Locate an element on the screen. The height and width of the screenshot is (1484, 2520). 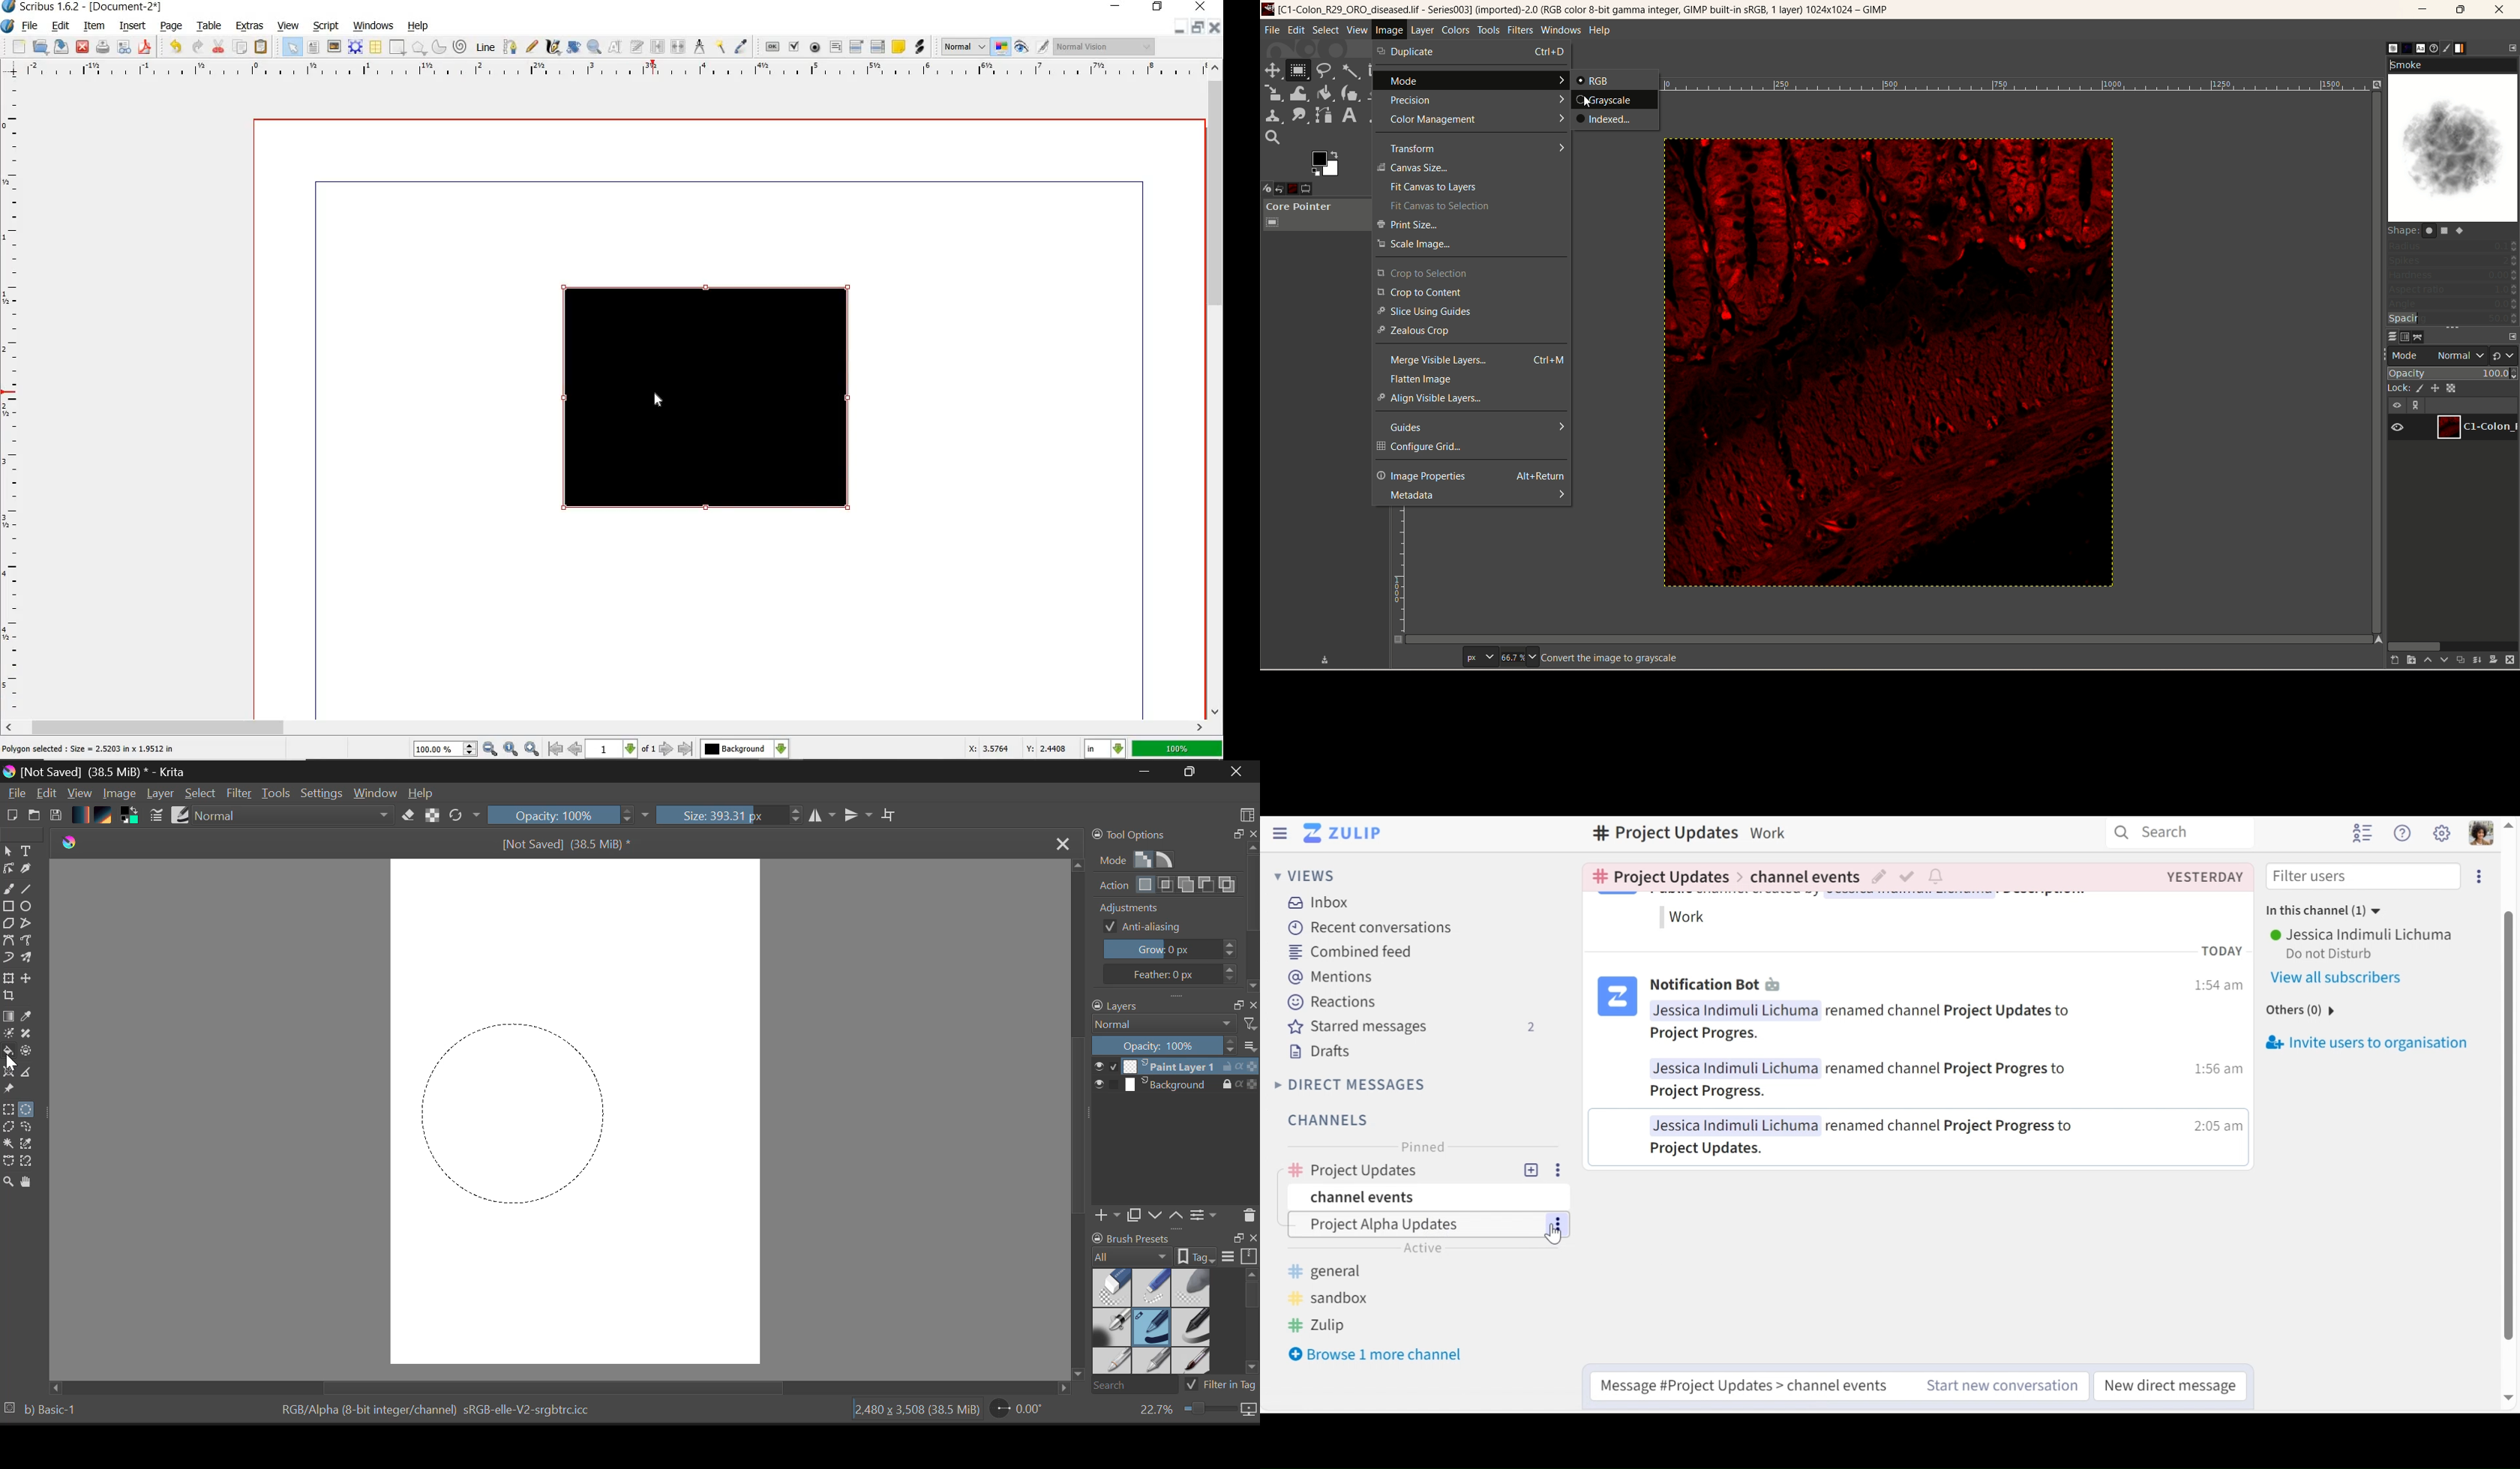
Brush Stroke Settings is located at coordinates (155, 815).